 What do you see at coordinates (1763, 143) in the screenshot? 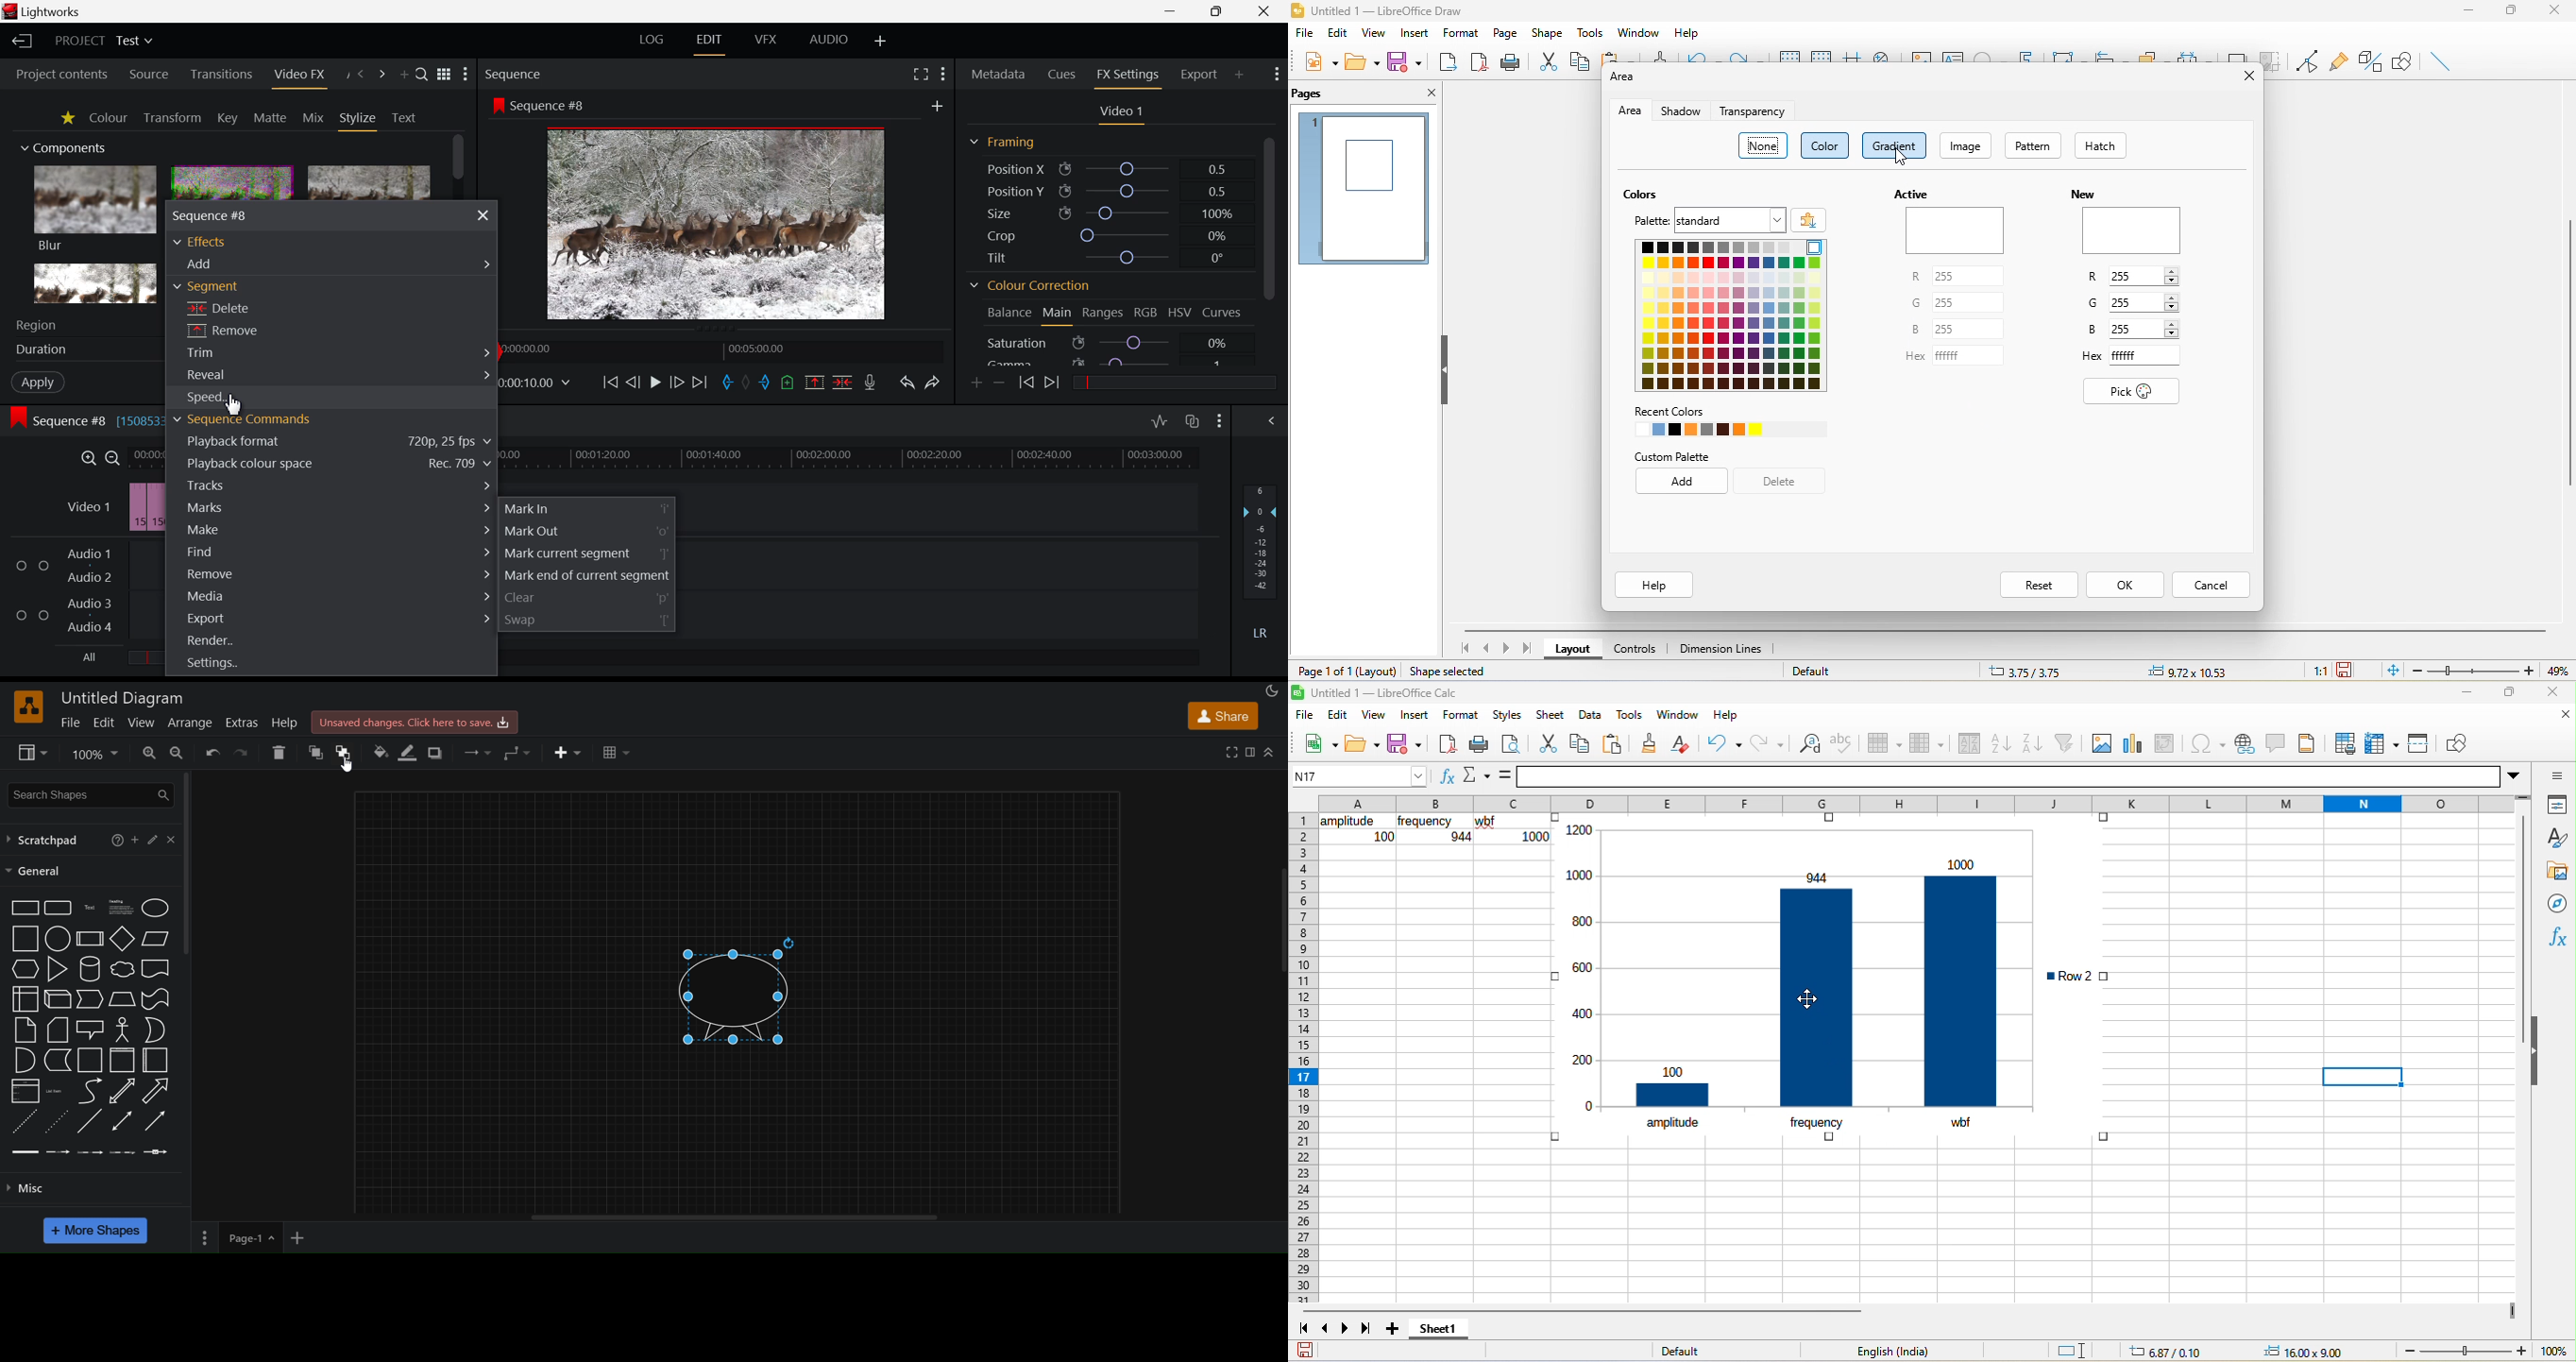
I see `none` at bounding box center [1763, 143].